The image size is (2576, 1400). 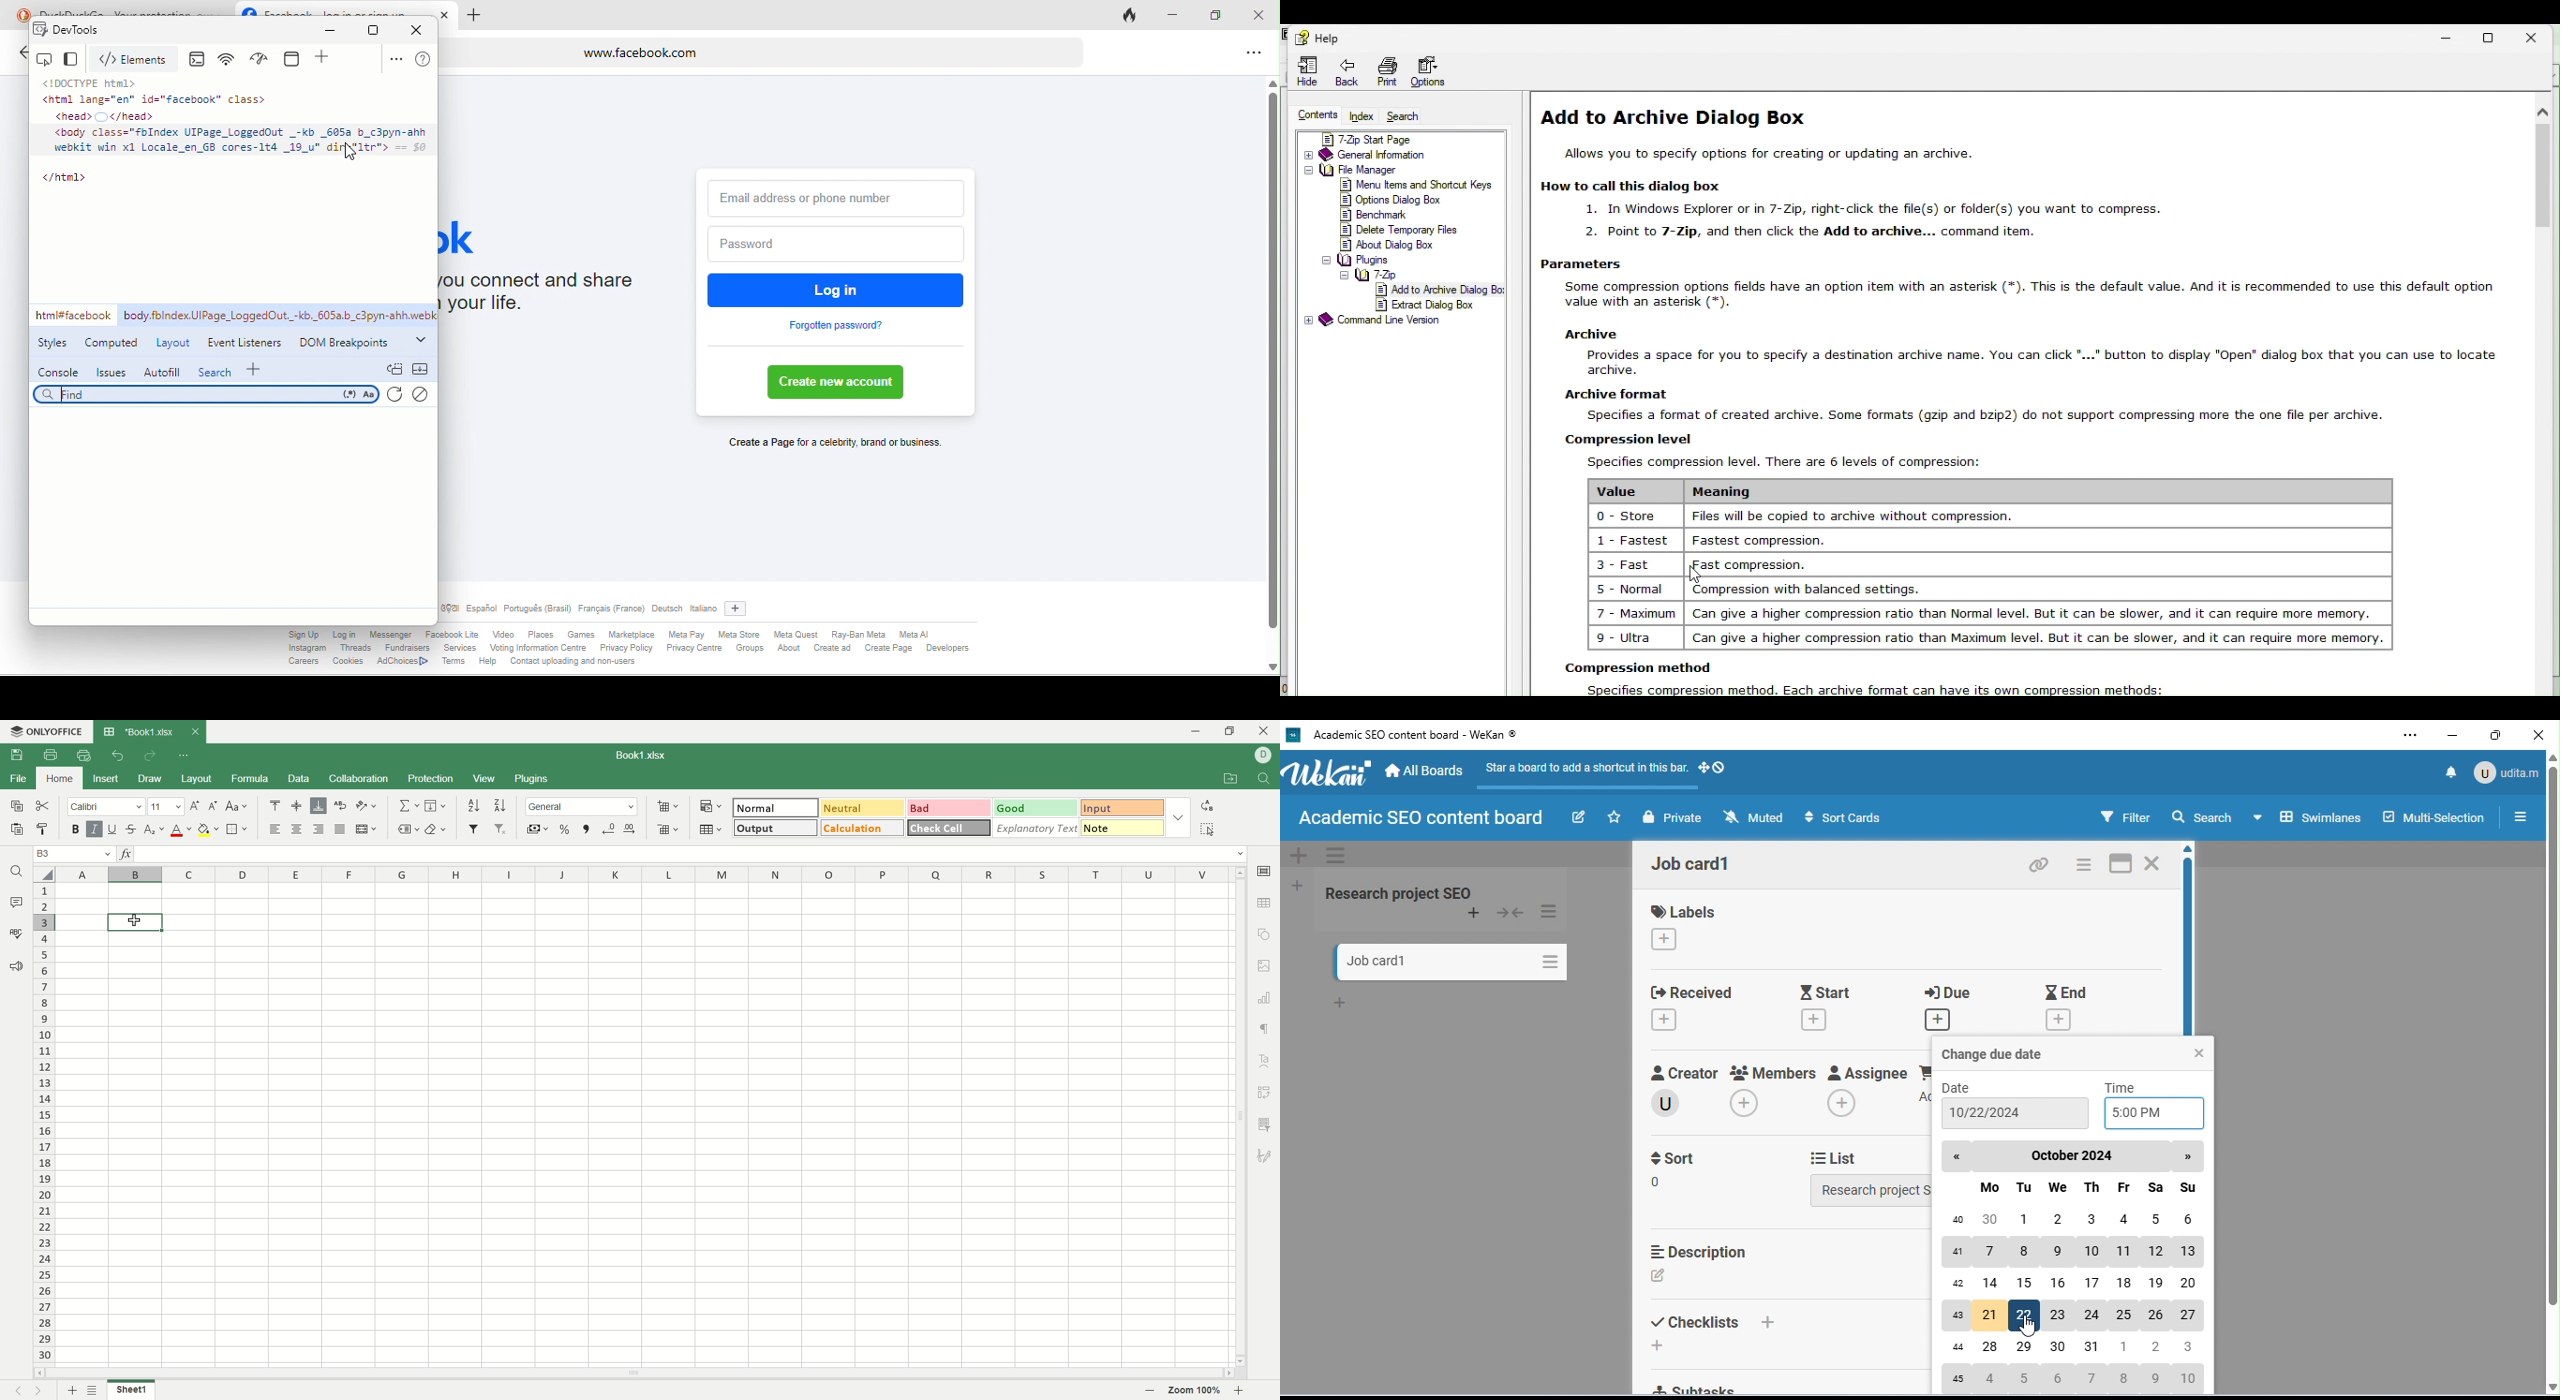 I want to click on pivot settings, so click(x=1267, y=1091).